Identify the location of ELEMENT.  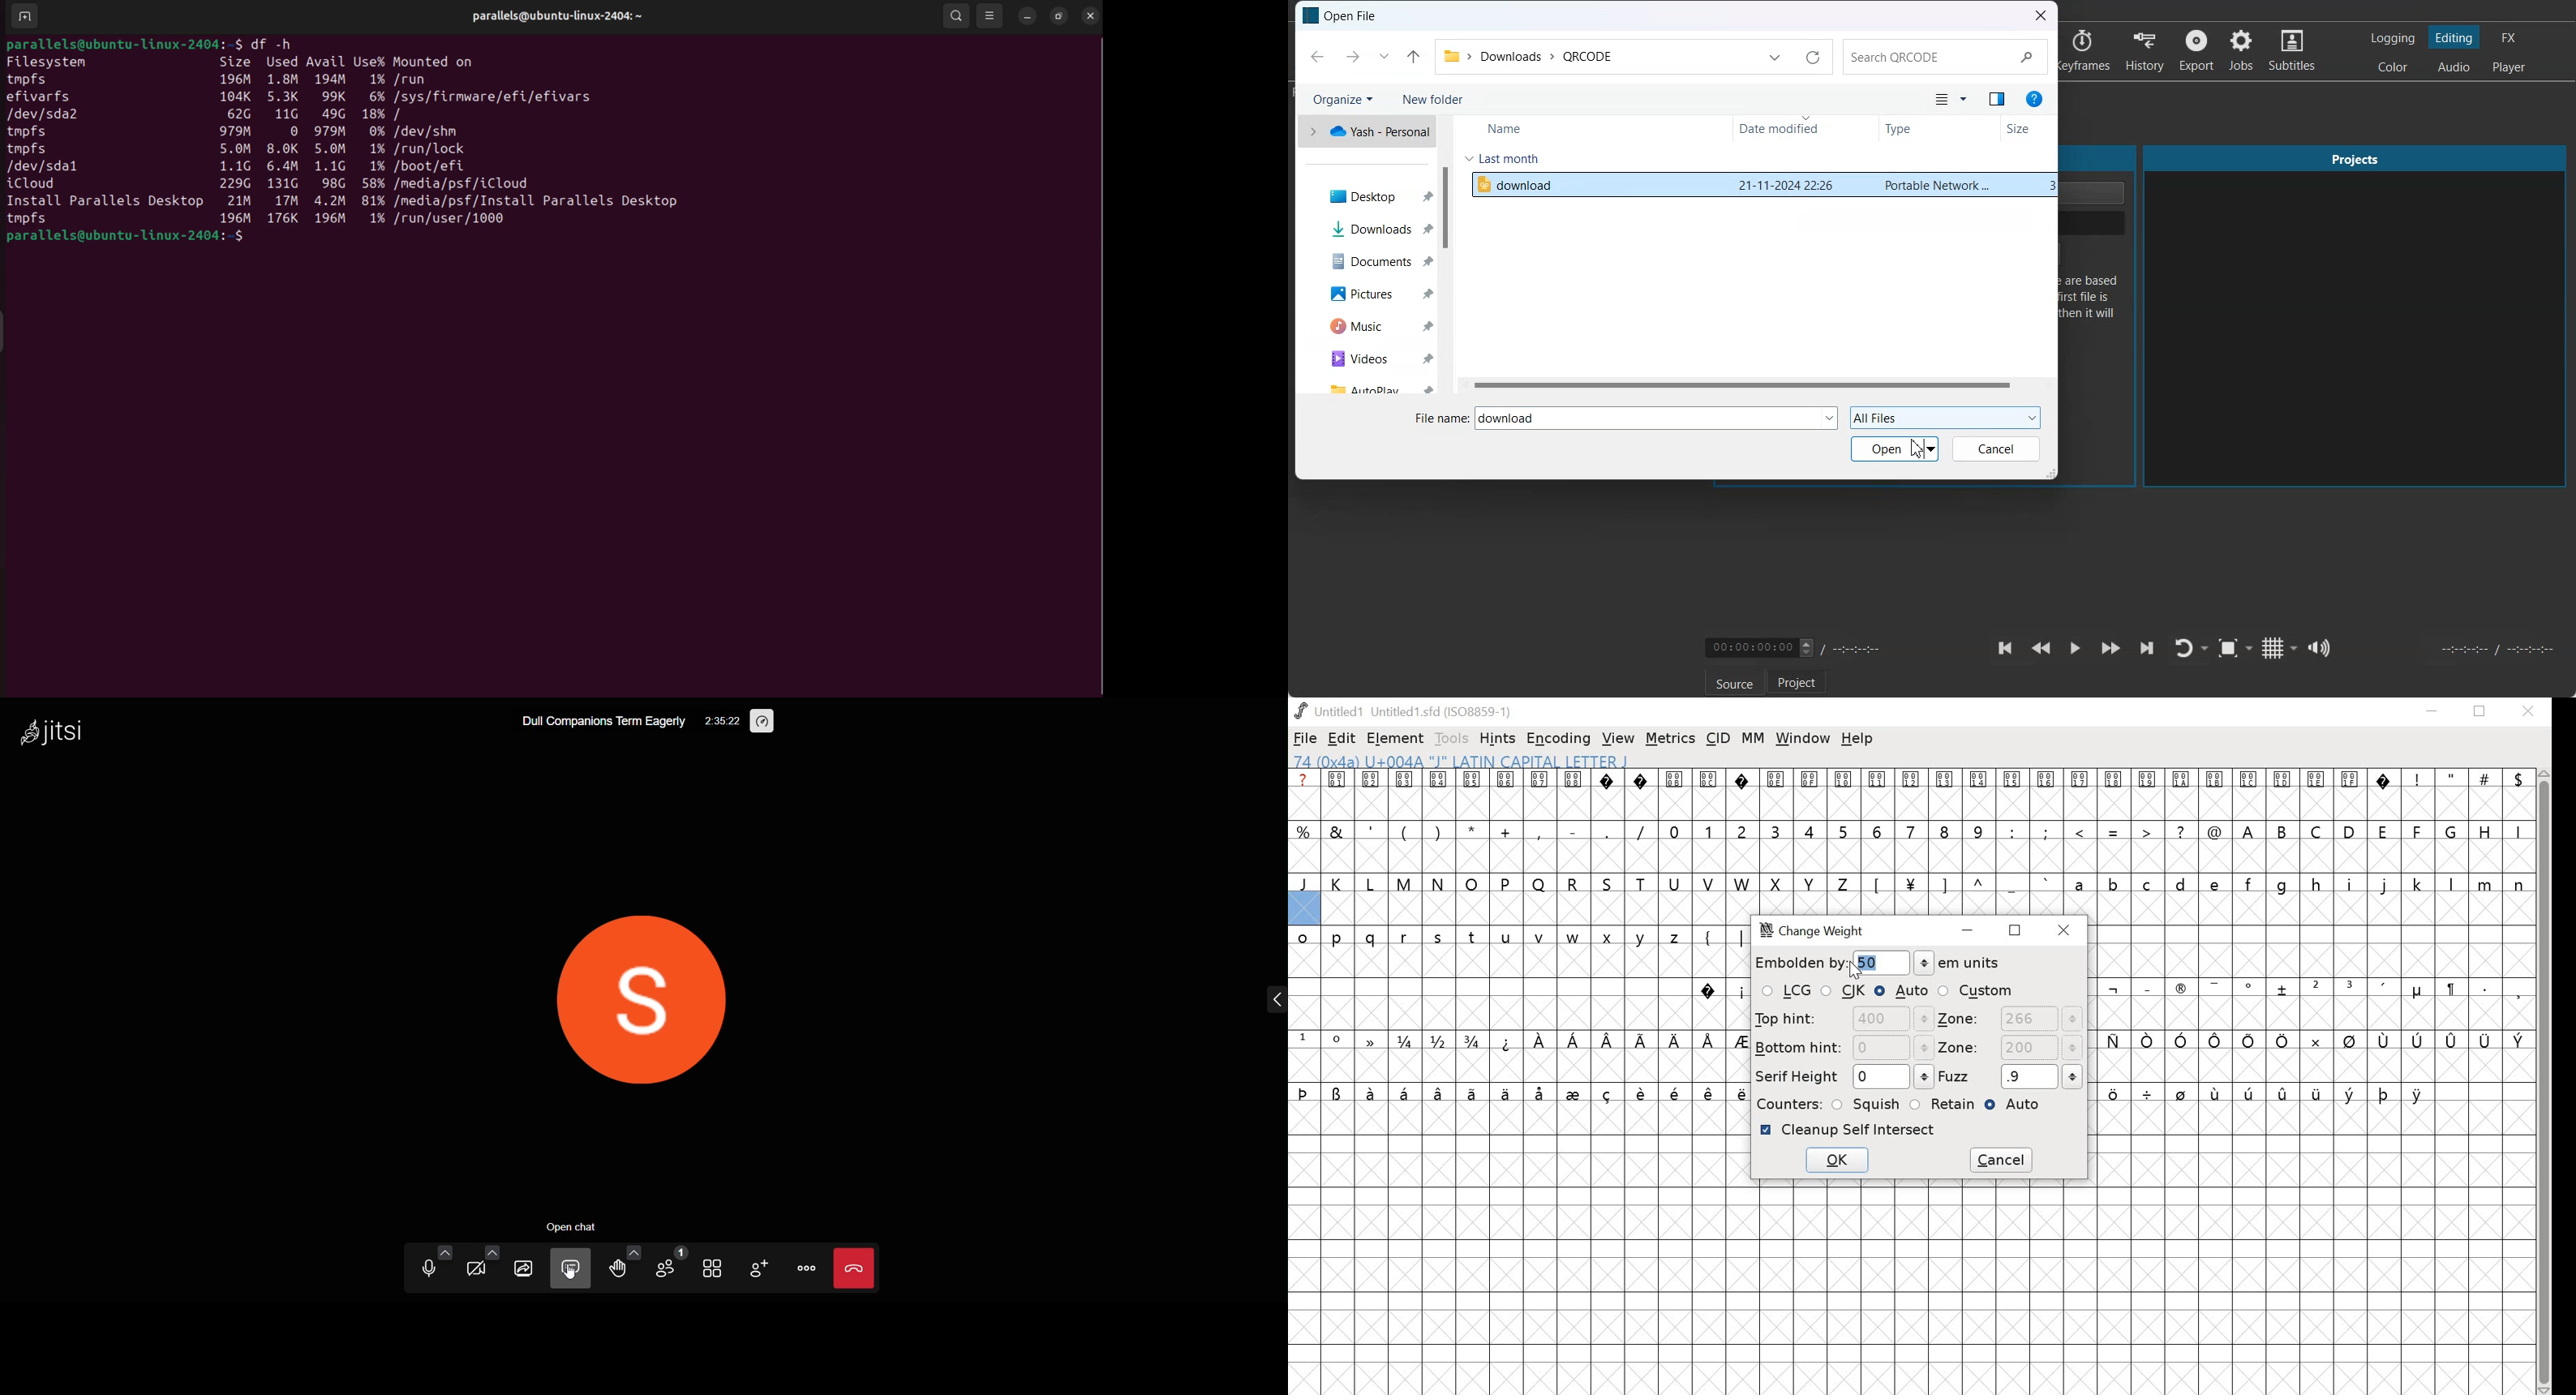
(1397, 739).